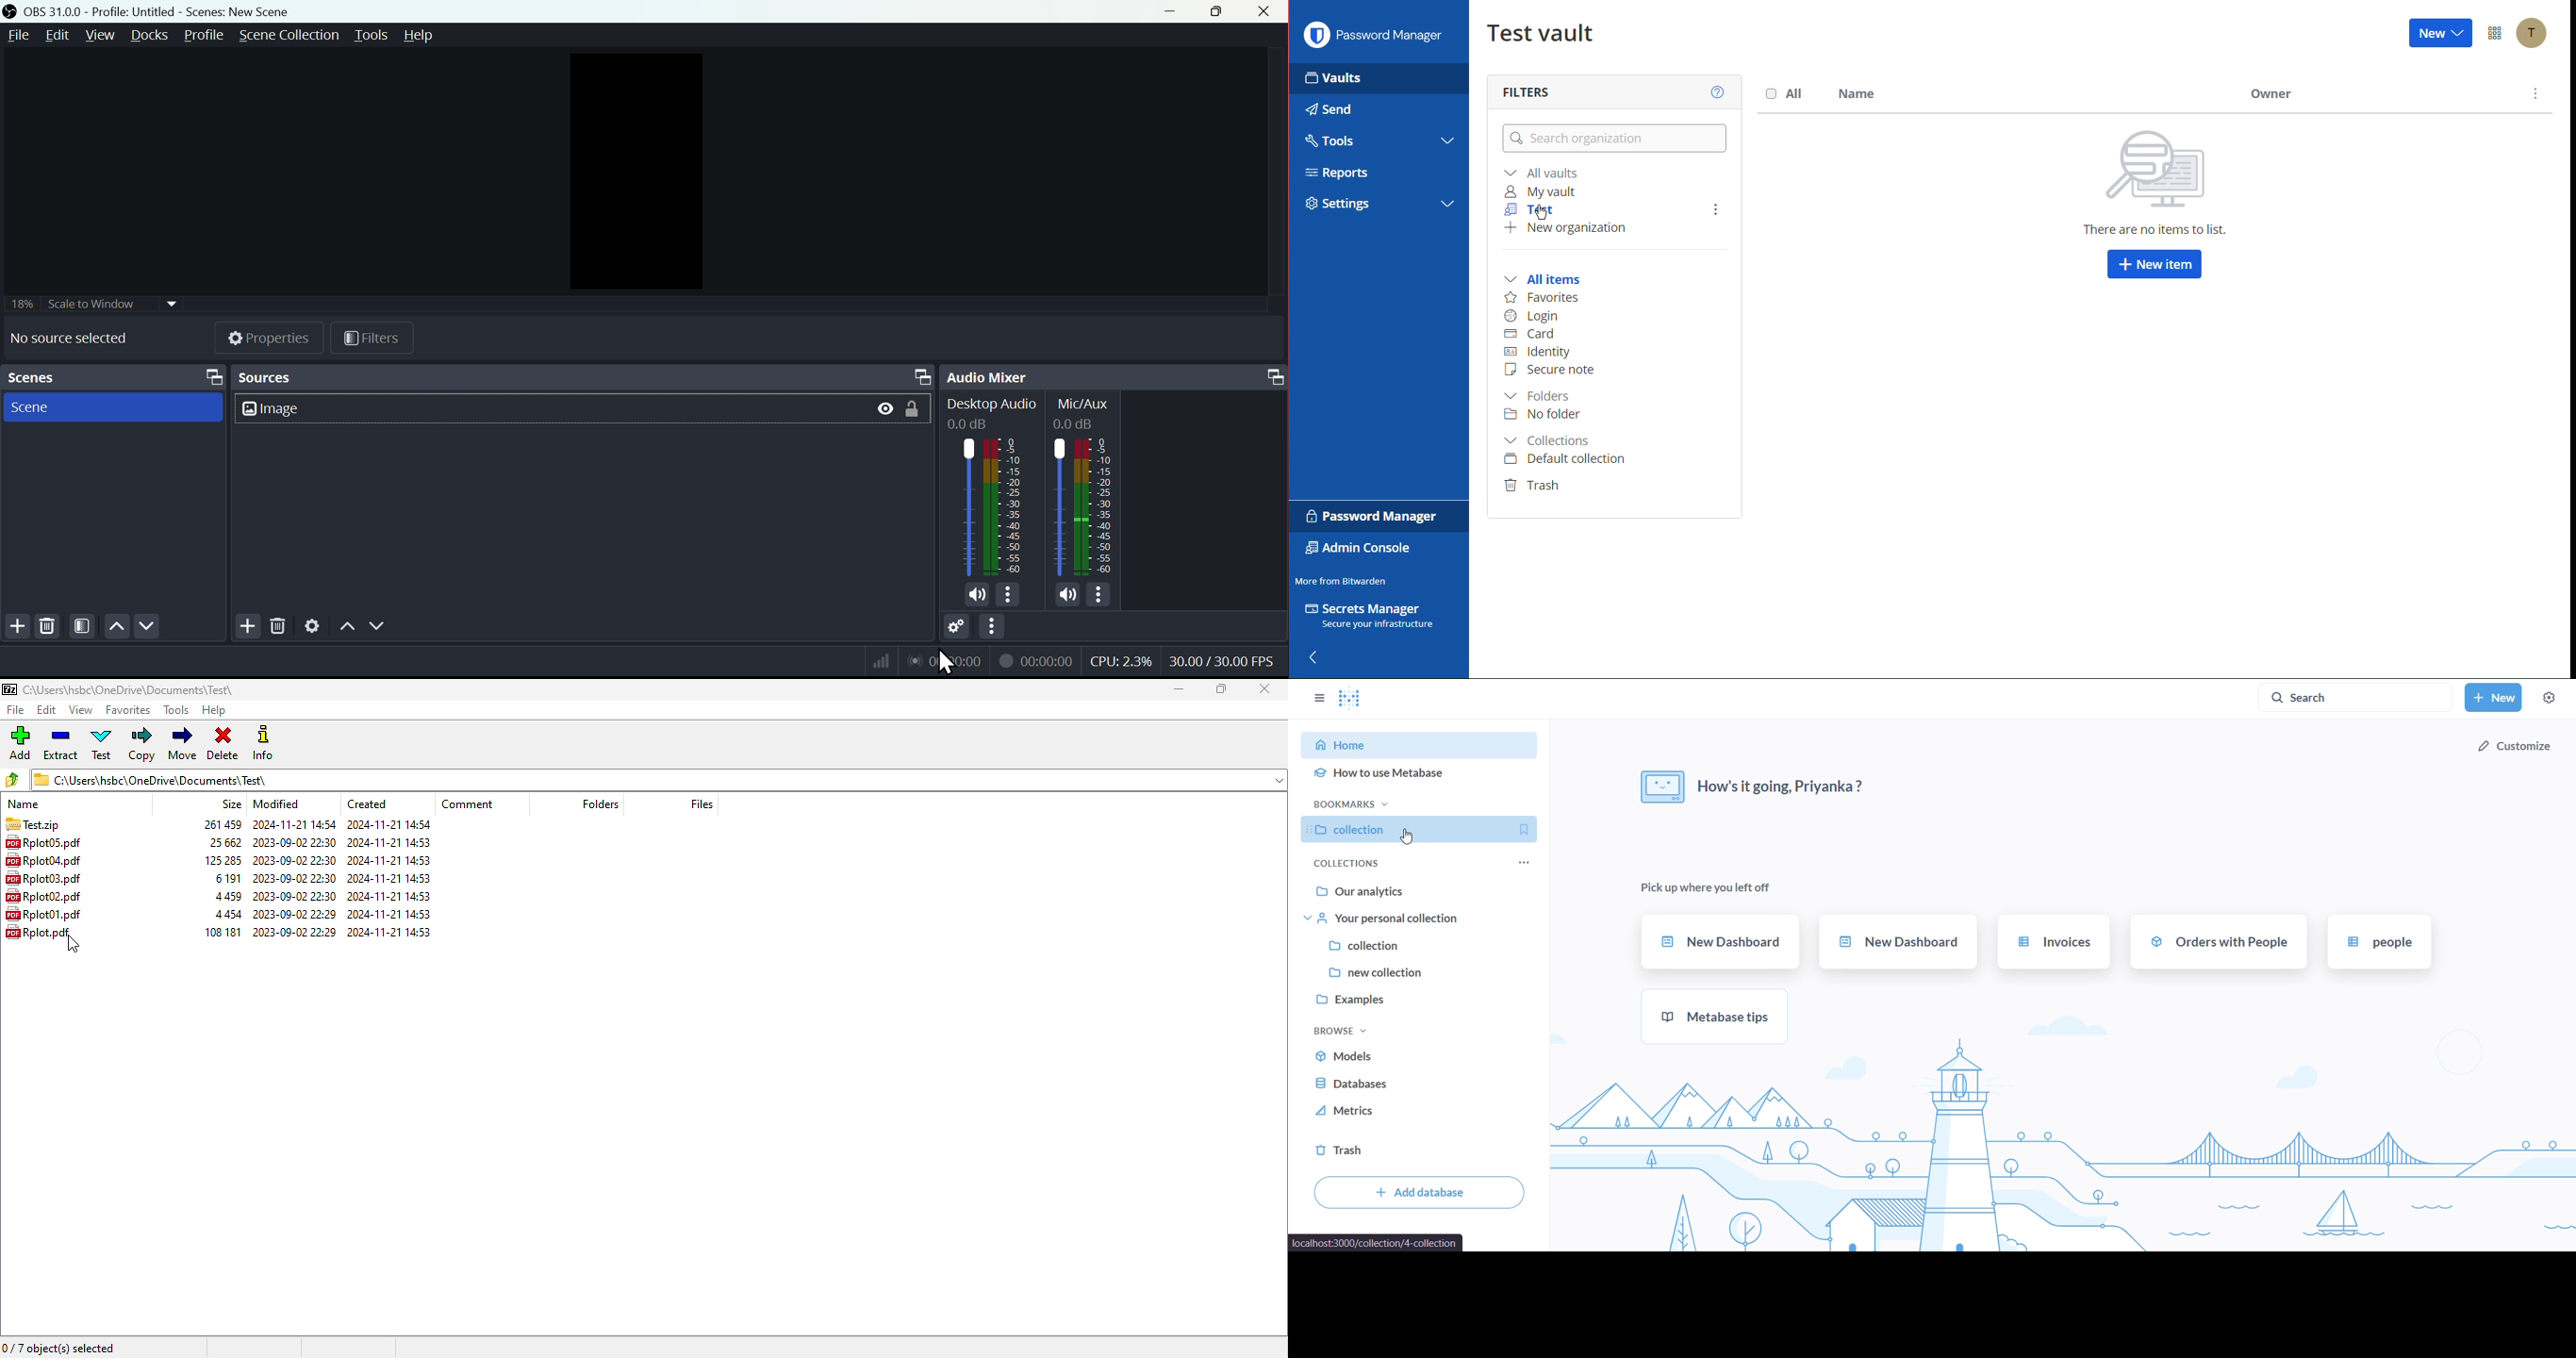 This screenshot has width=2576, height=1372. I want to click on  2024-11-2114:54, so click(394, 823).